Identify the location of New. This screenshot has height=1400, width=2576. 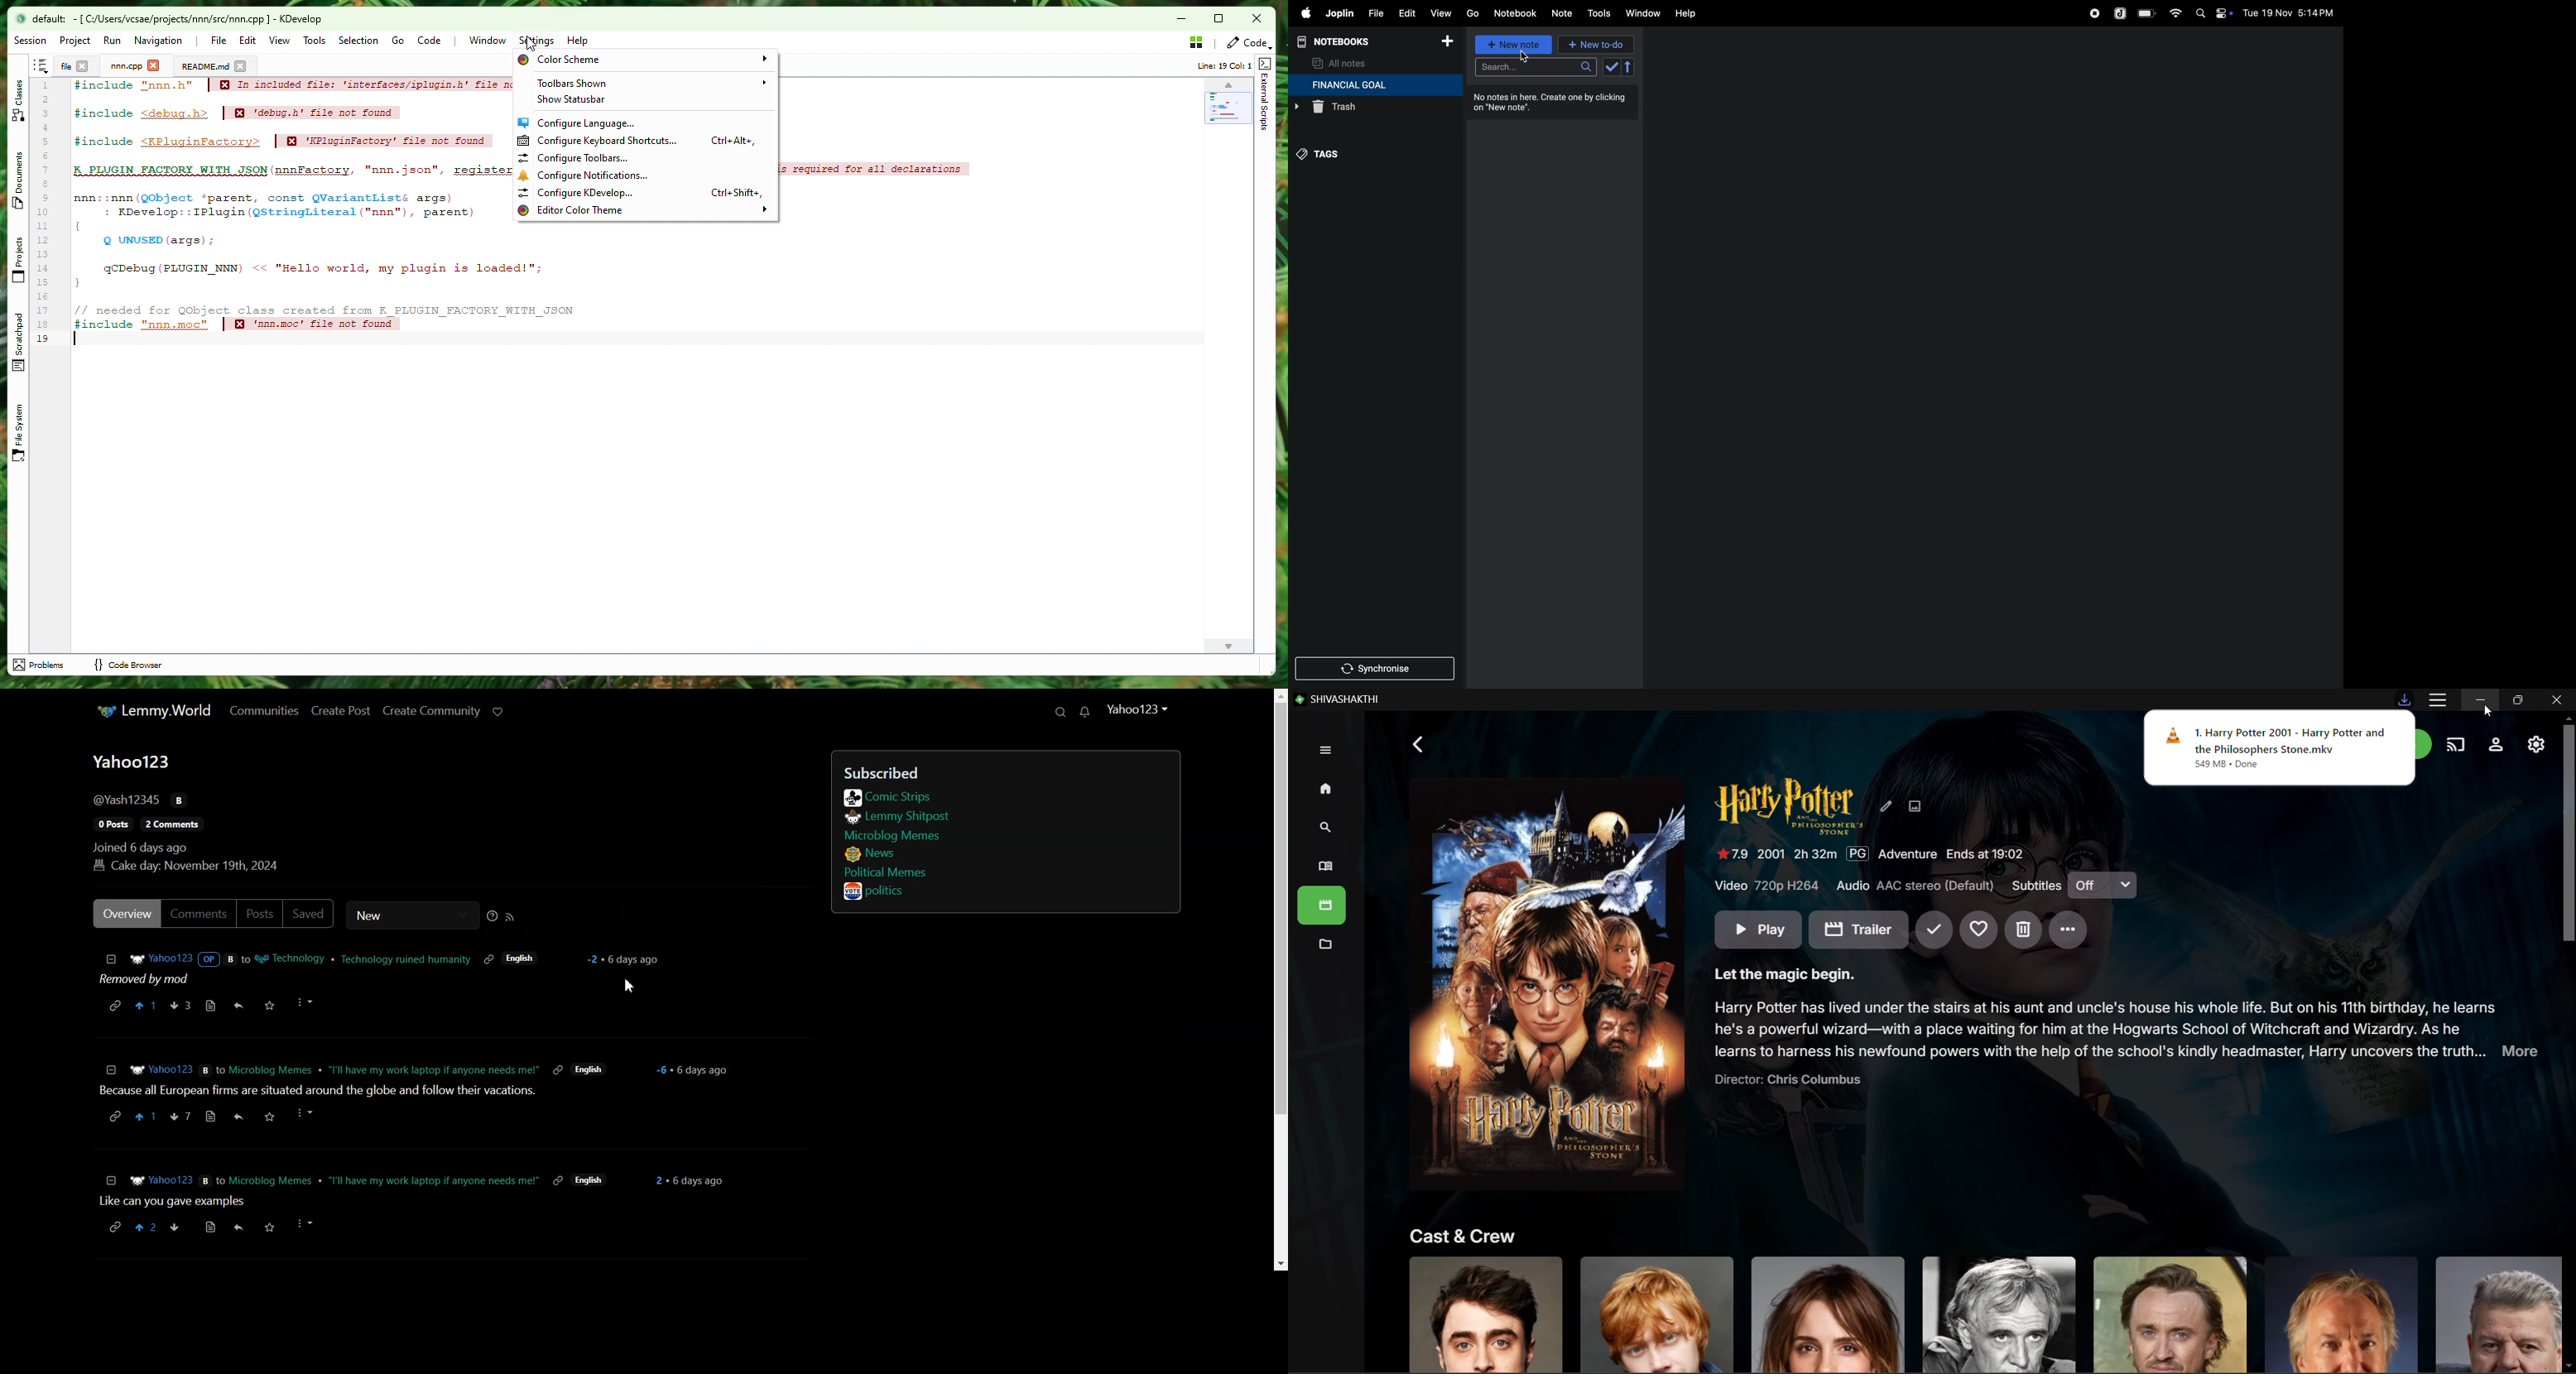
(411, 915).